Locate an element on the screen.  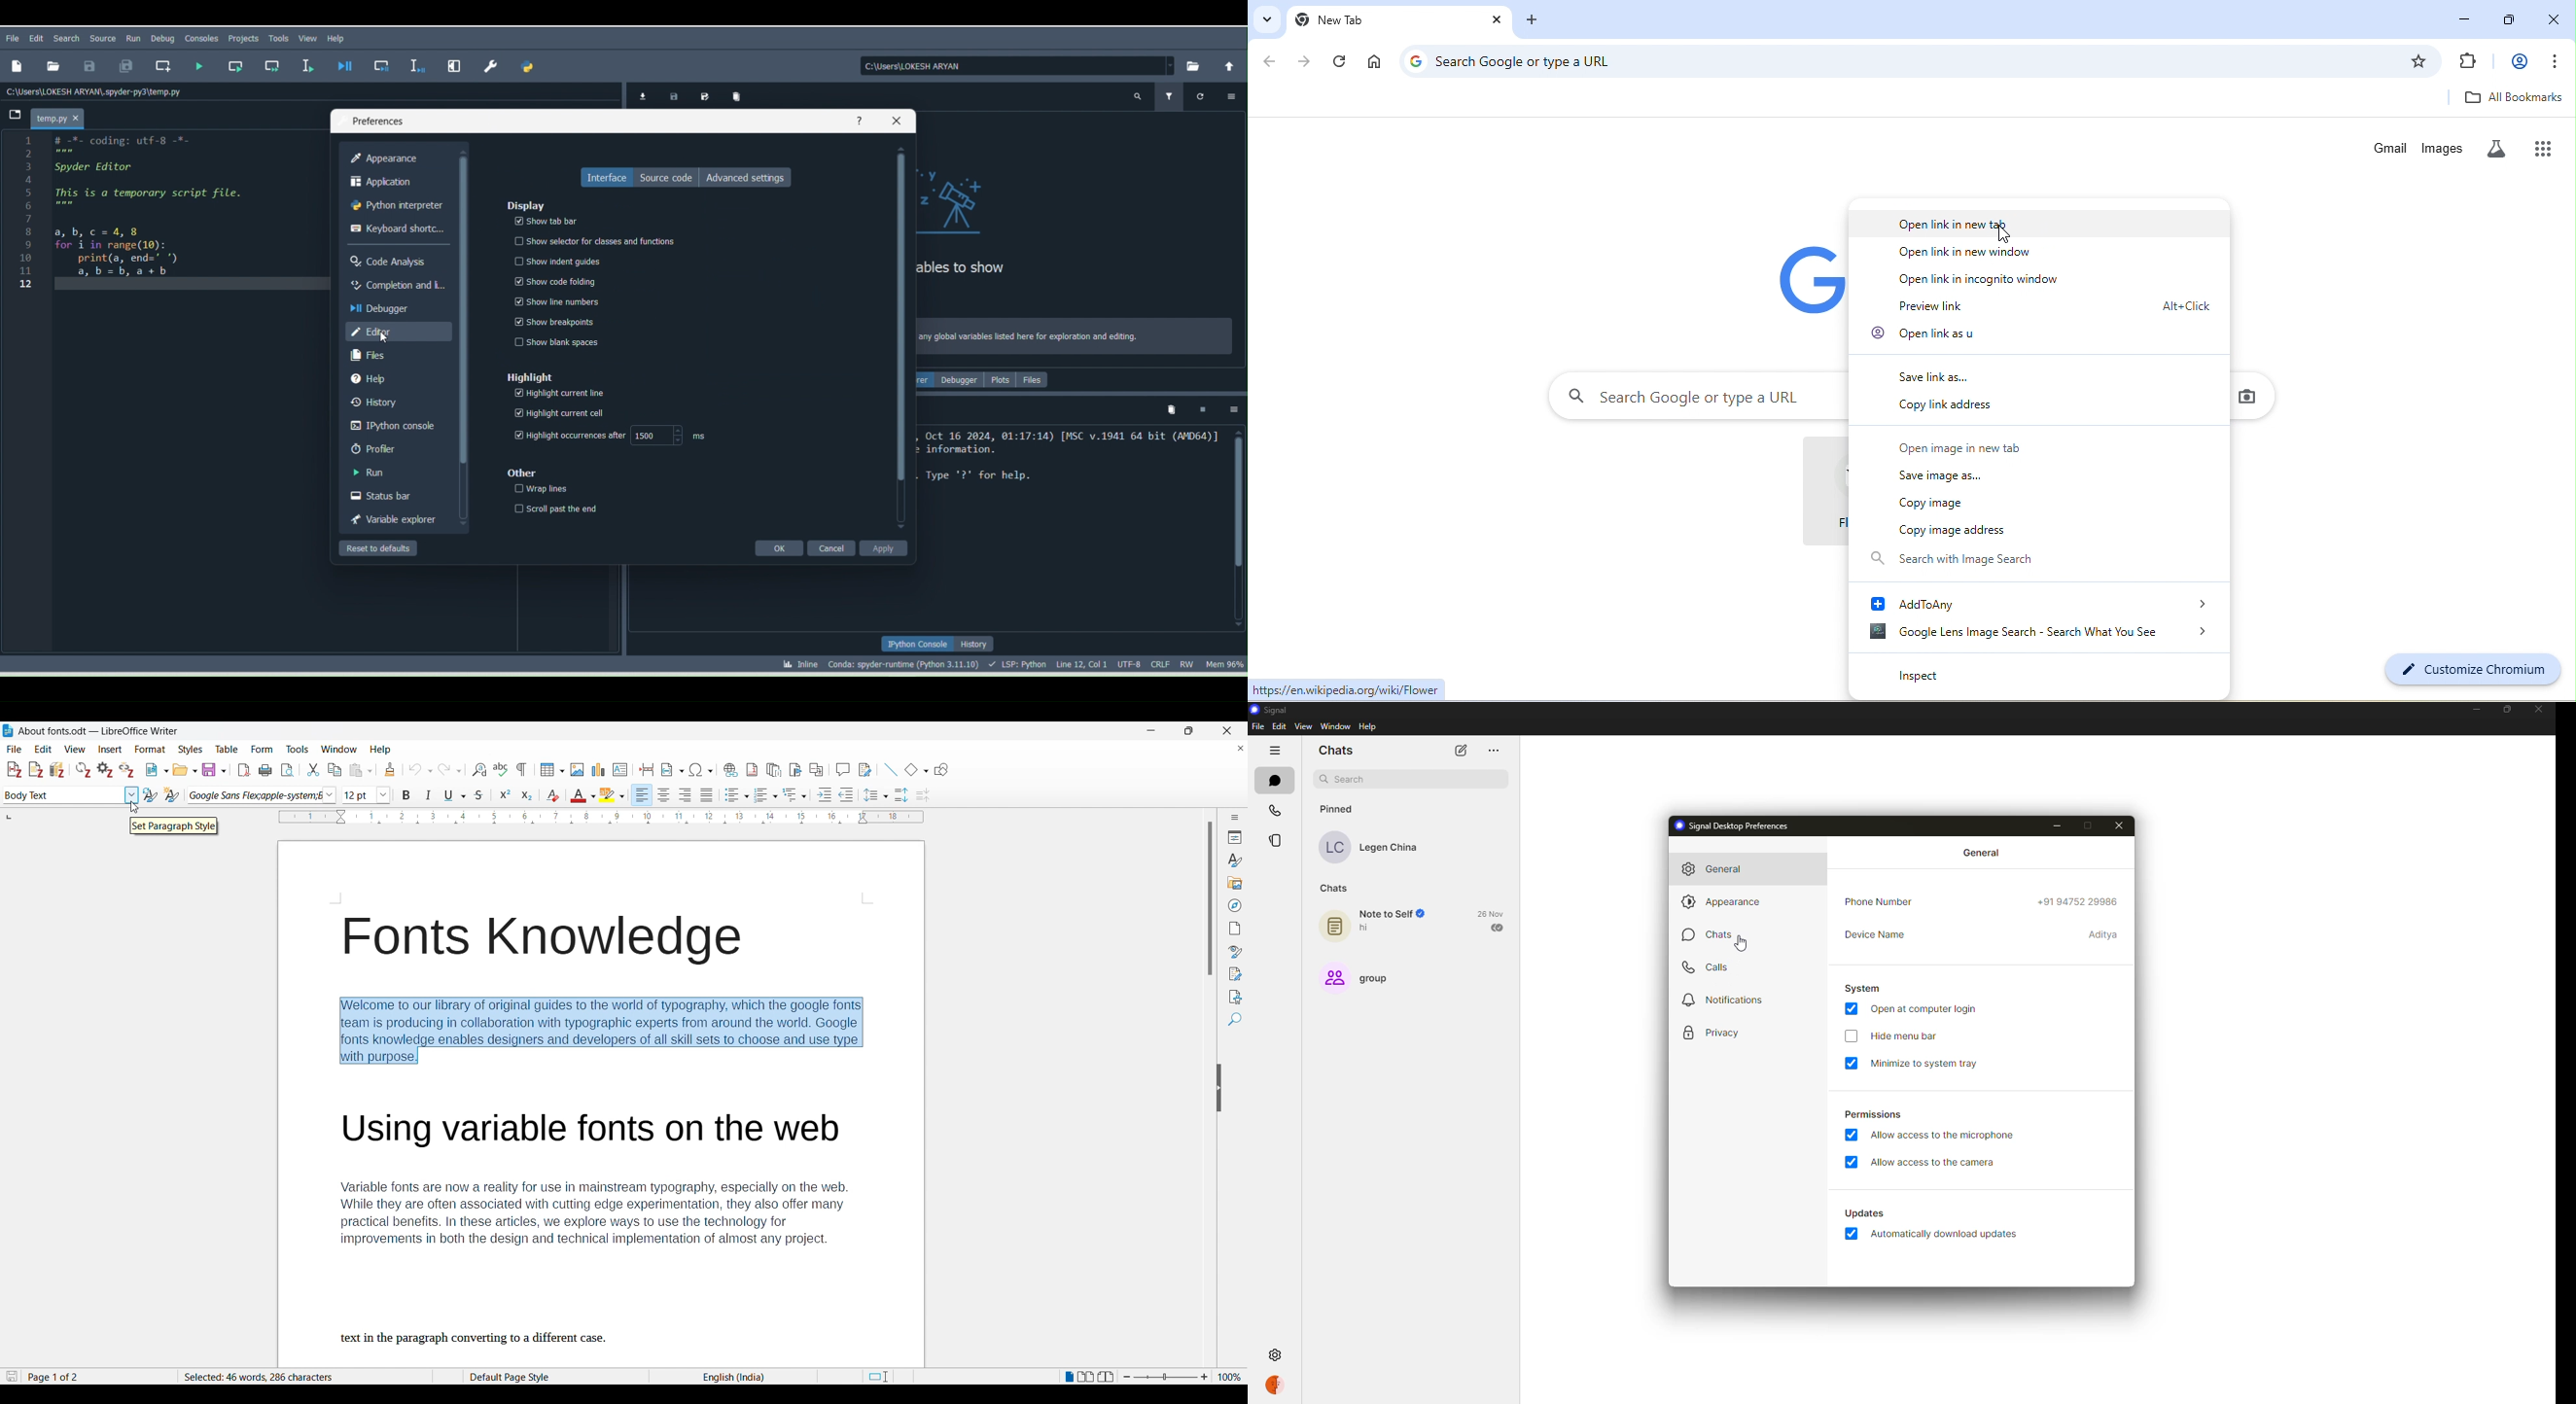
Edit menu is located at coordinates (43, 749).